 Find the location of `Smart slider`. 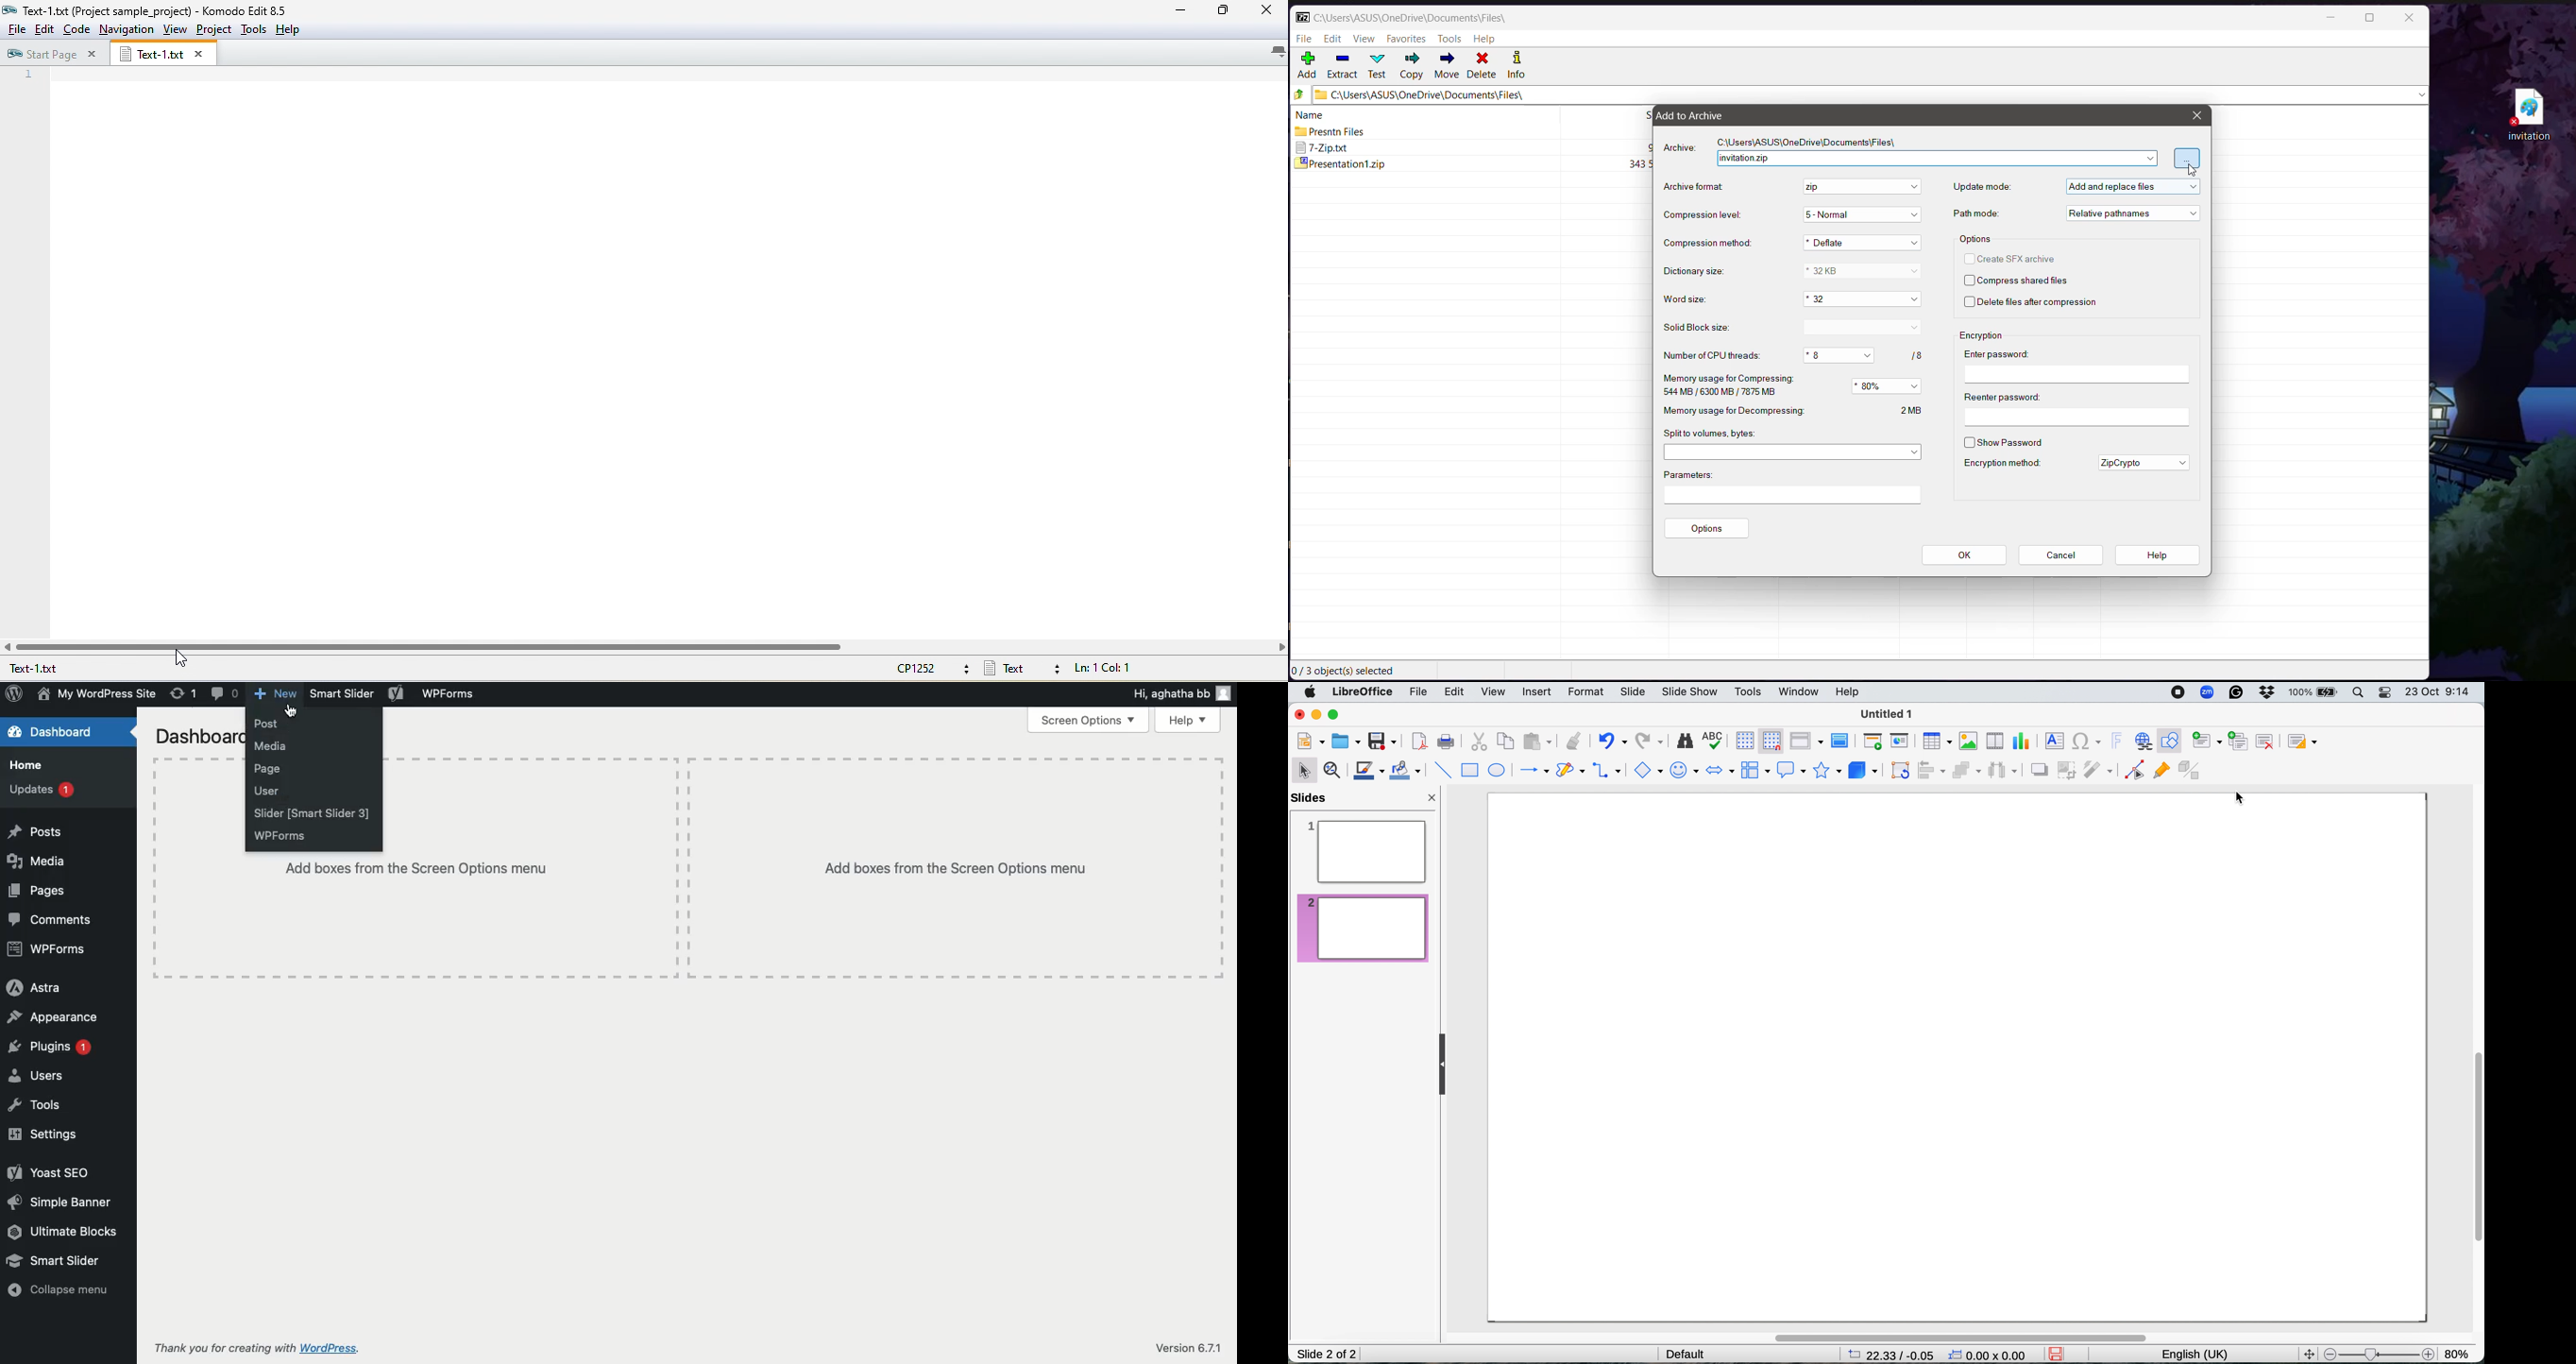

Smart slider is located at coordinates (340, 693).